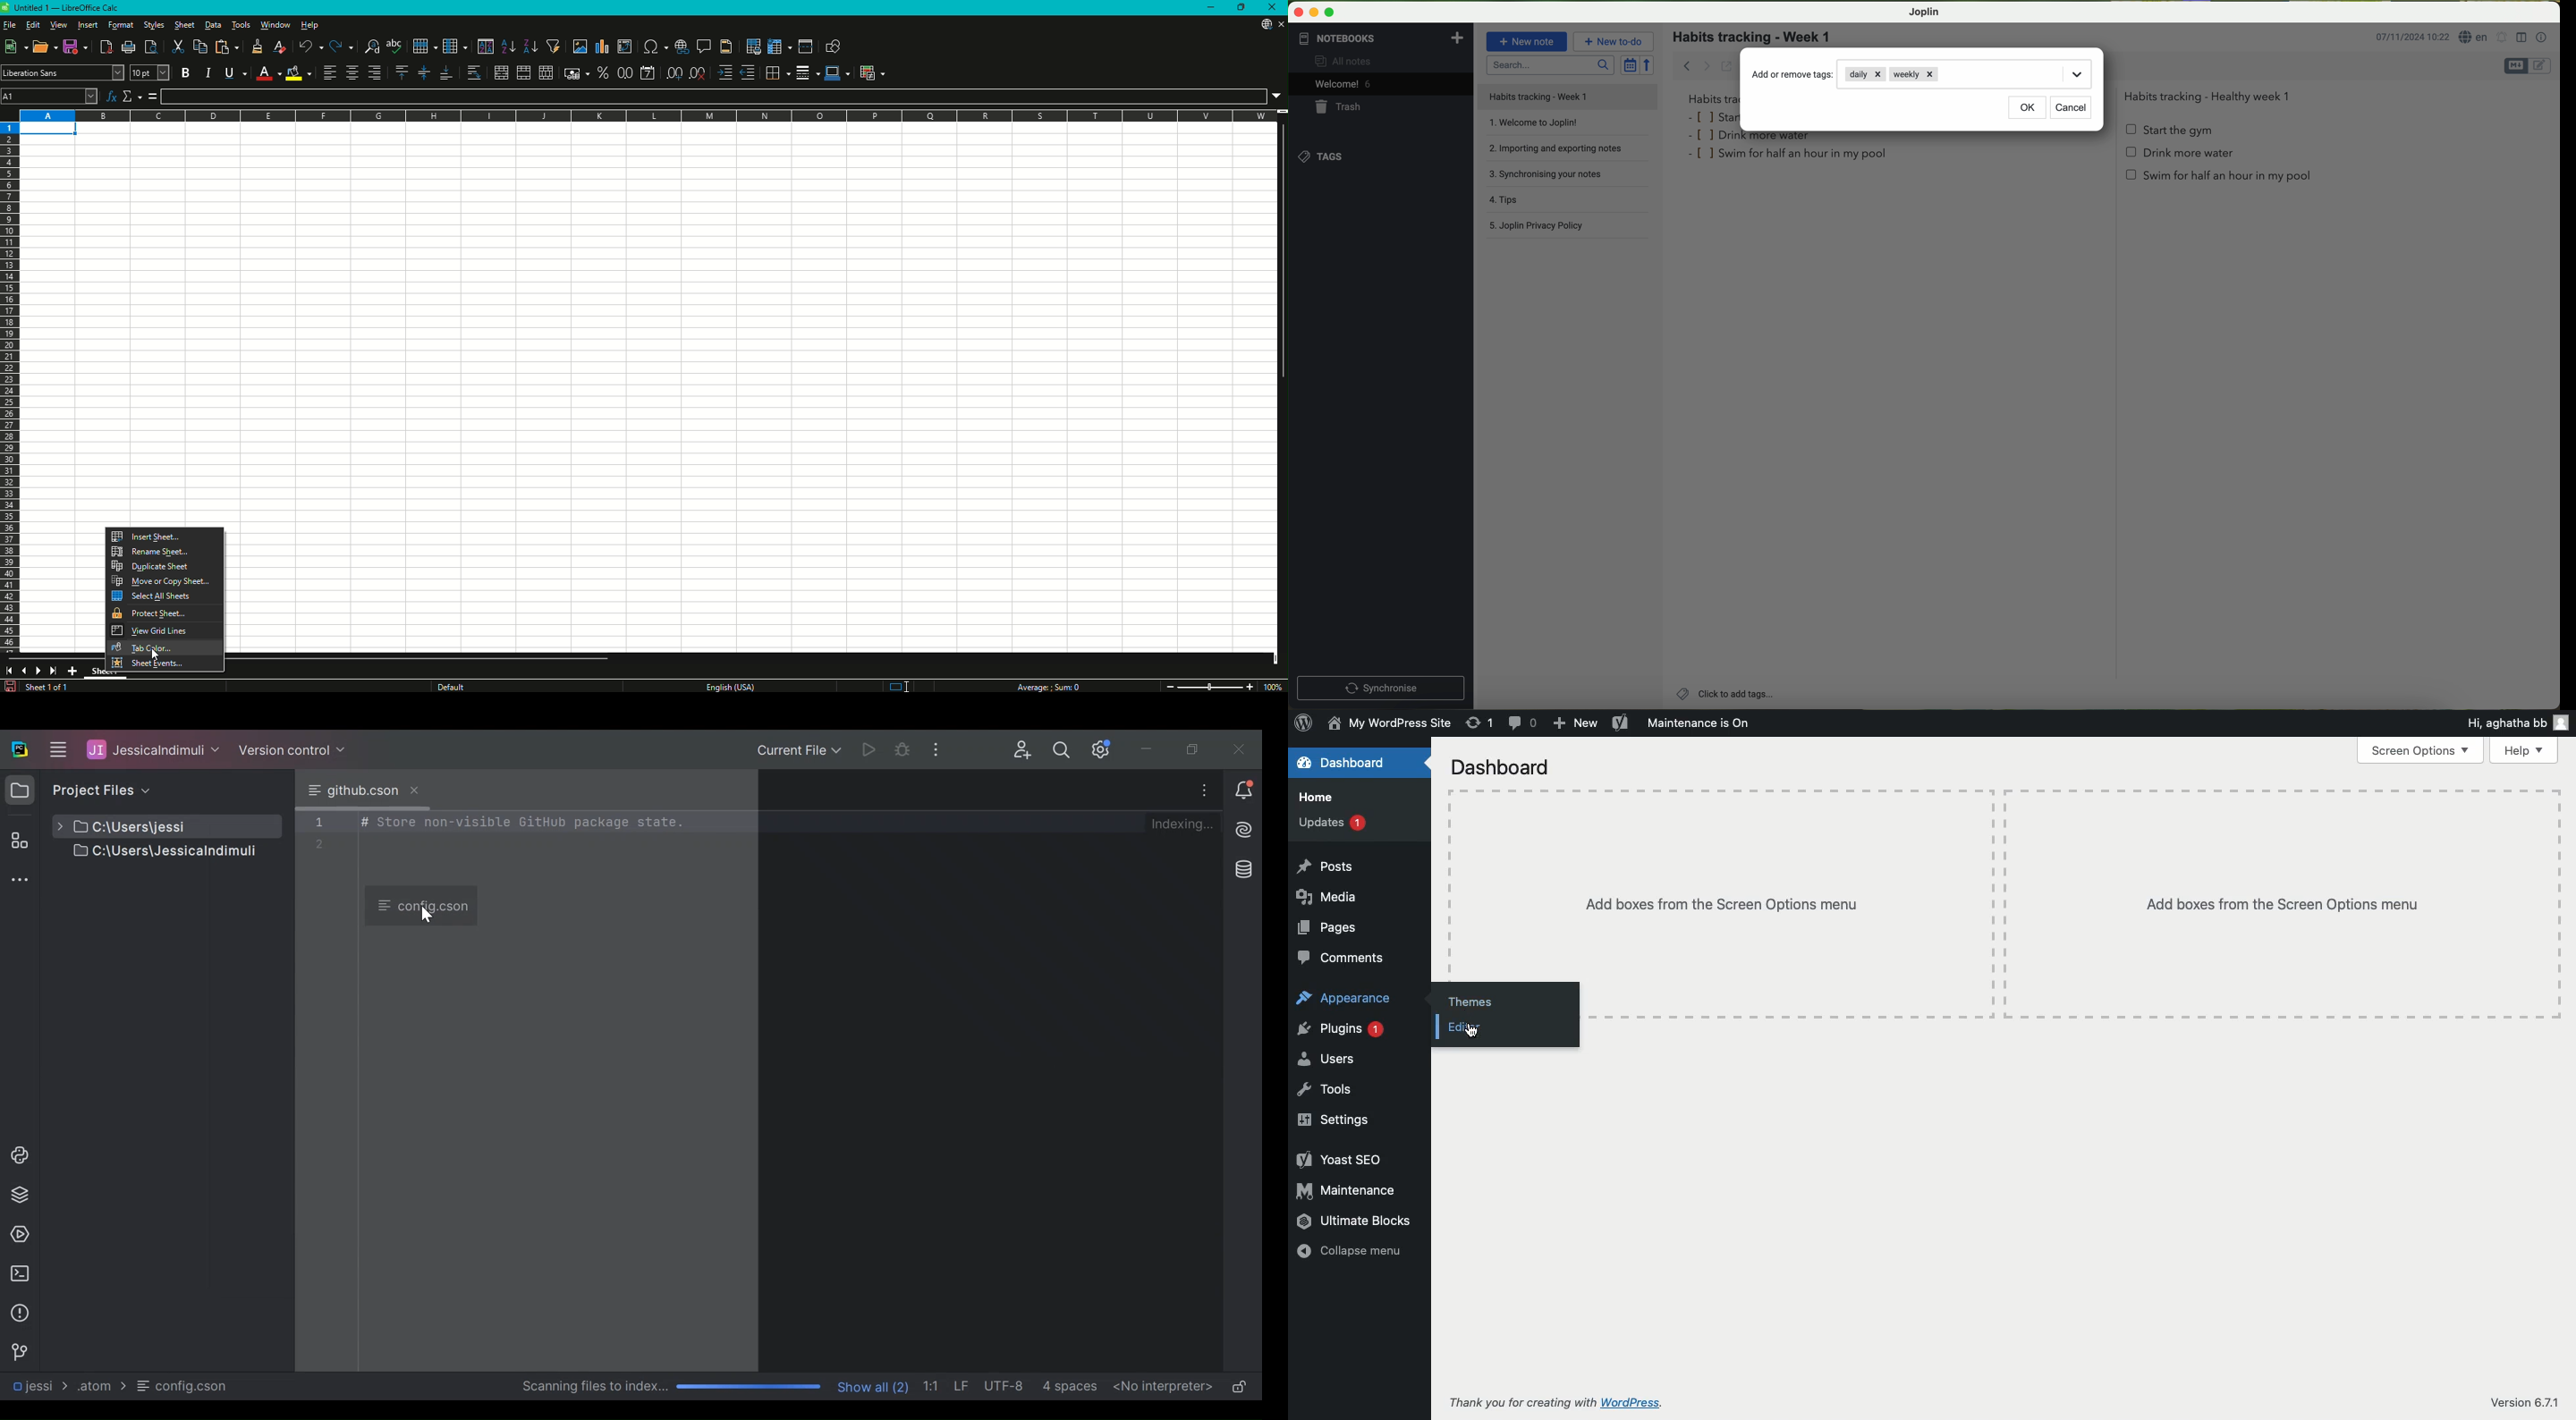 The image size is (2576, 1428). What do you see at coordinates (153, 96) in the screenshot?
I see `Formula` at bounding box center [153, 96].